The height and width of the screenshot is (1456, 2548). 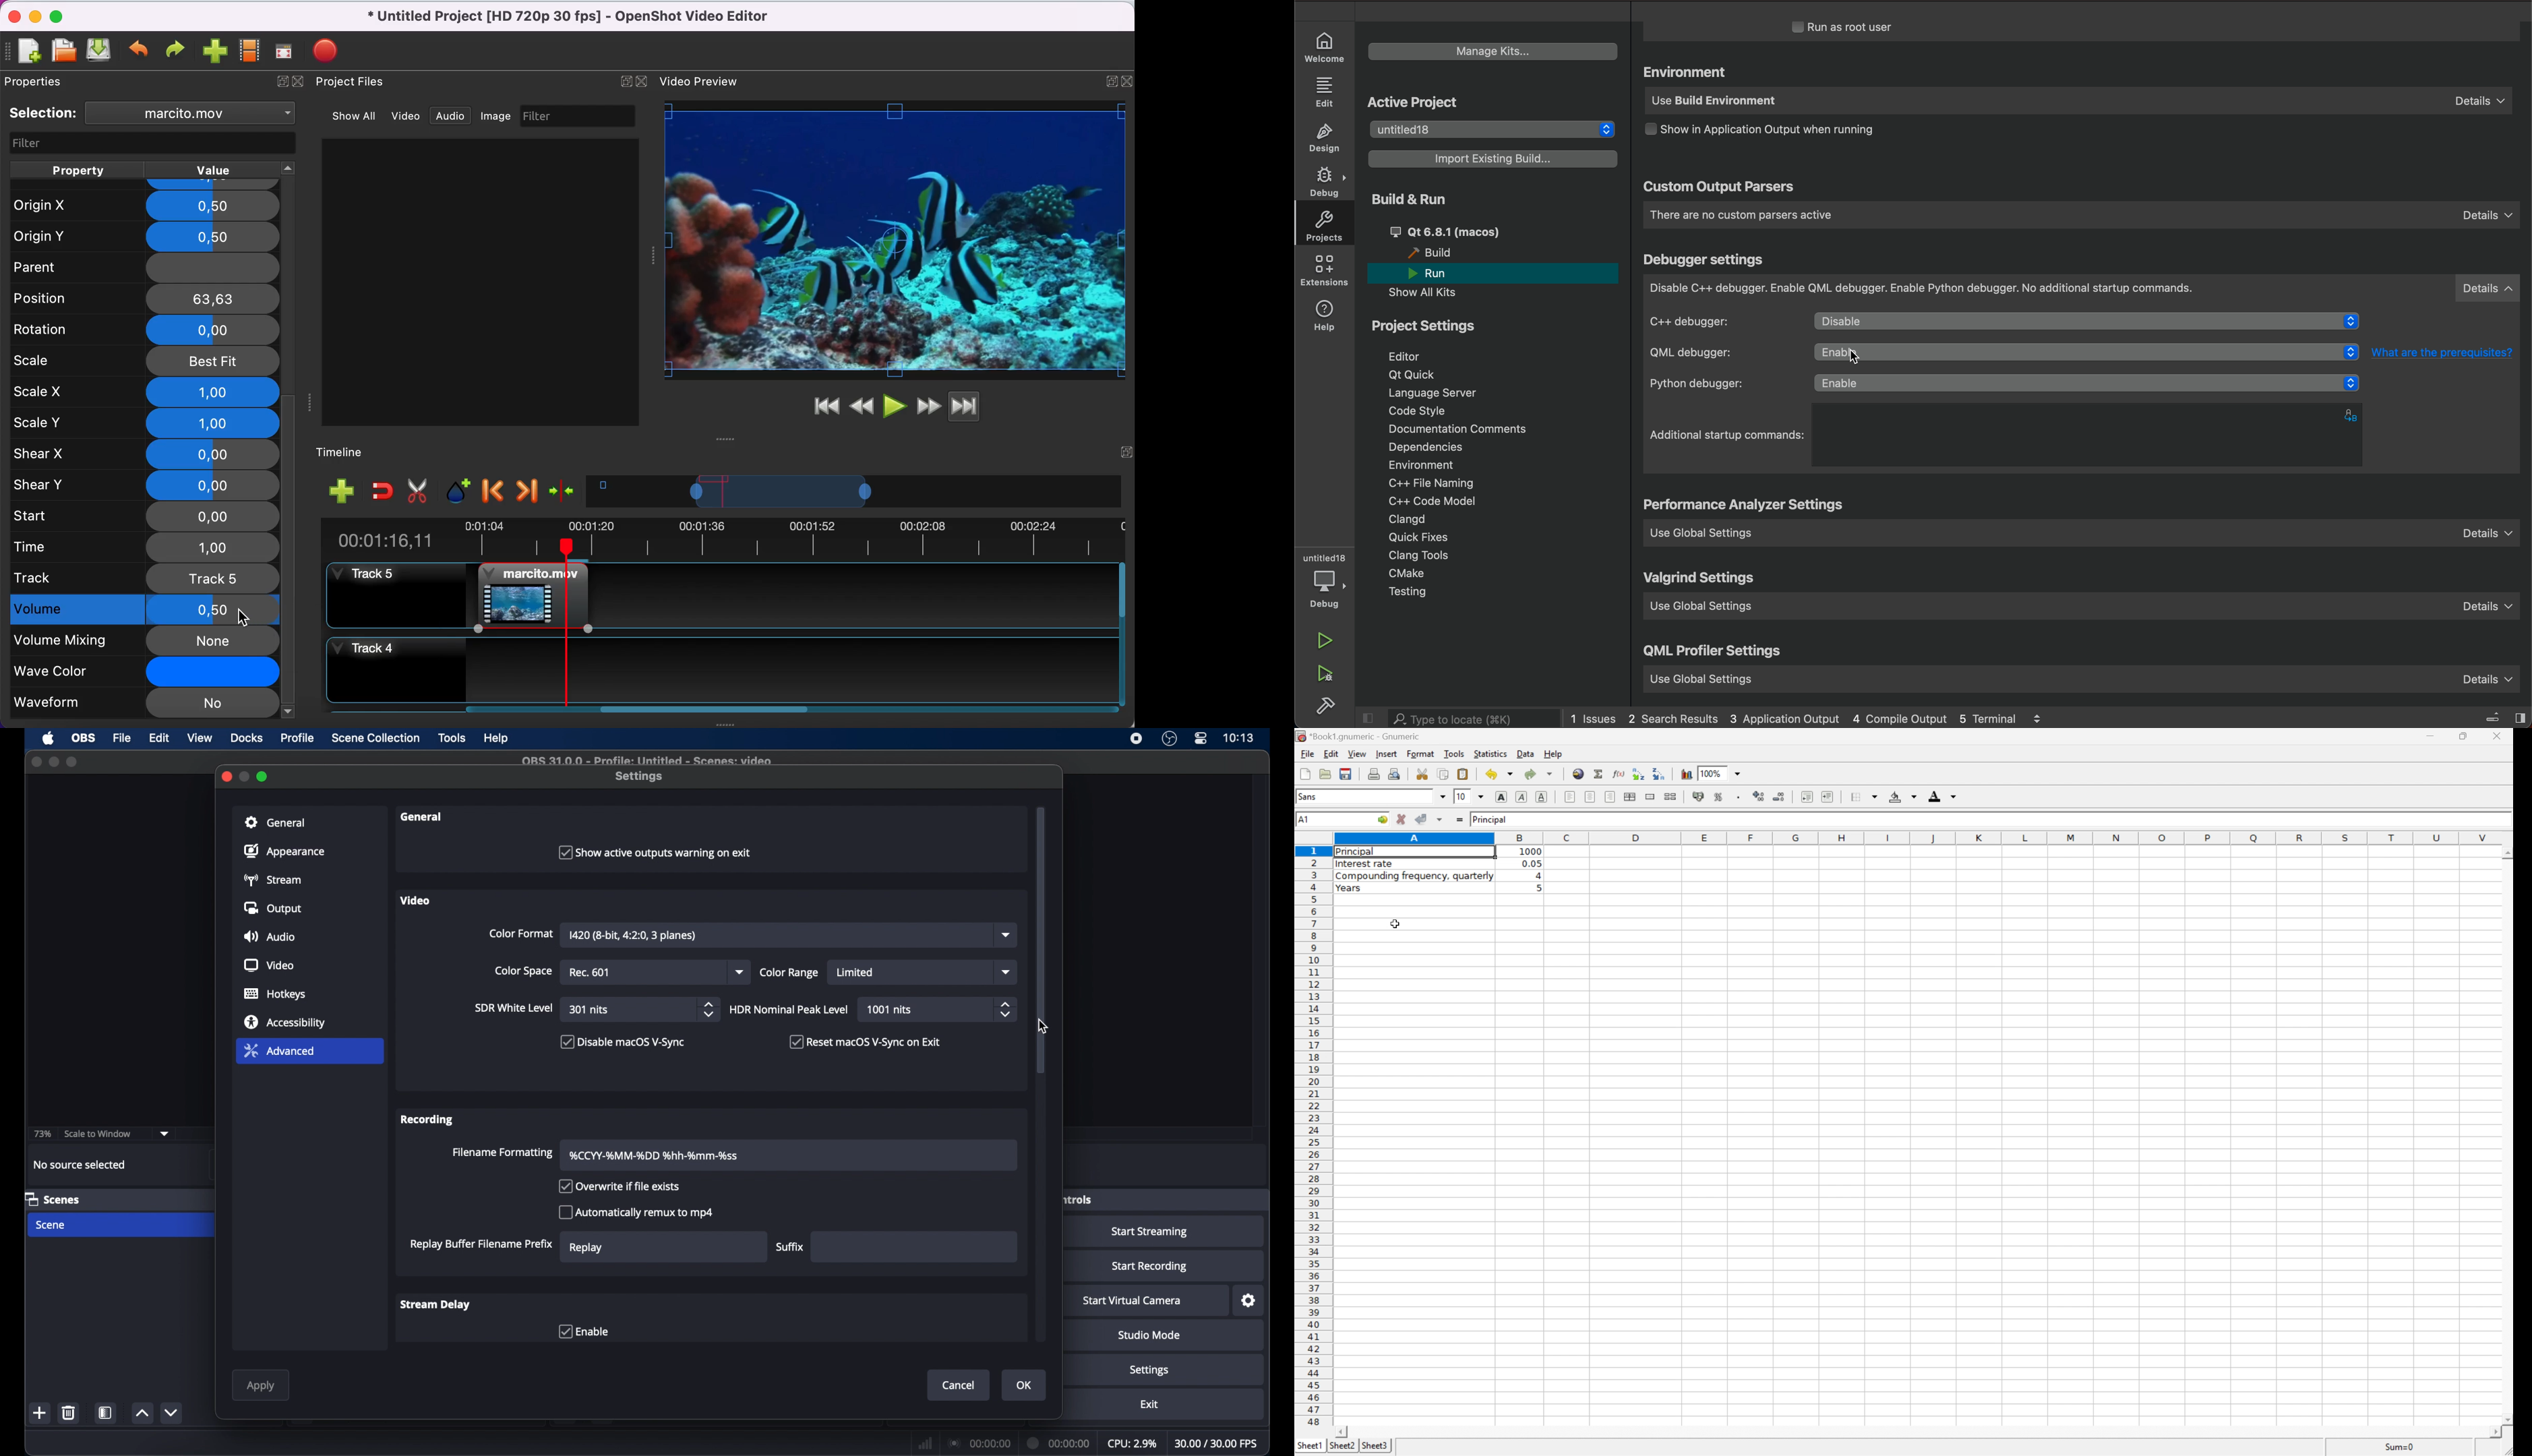 What do you see at coordinates (586, 1248) in the screenshot?
I see `replay` at bounding box center [586, 1248].